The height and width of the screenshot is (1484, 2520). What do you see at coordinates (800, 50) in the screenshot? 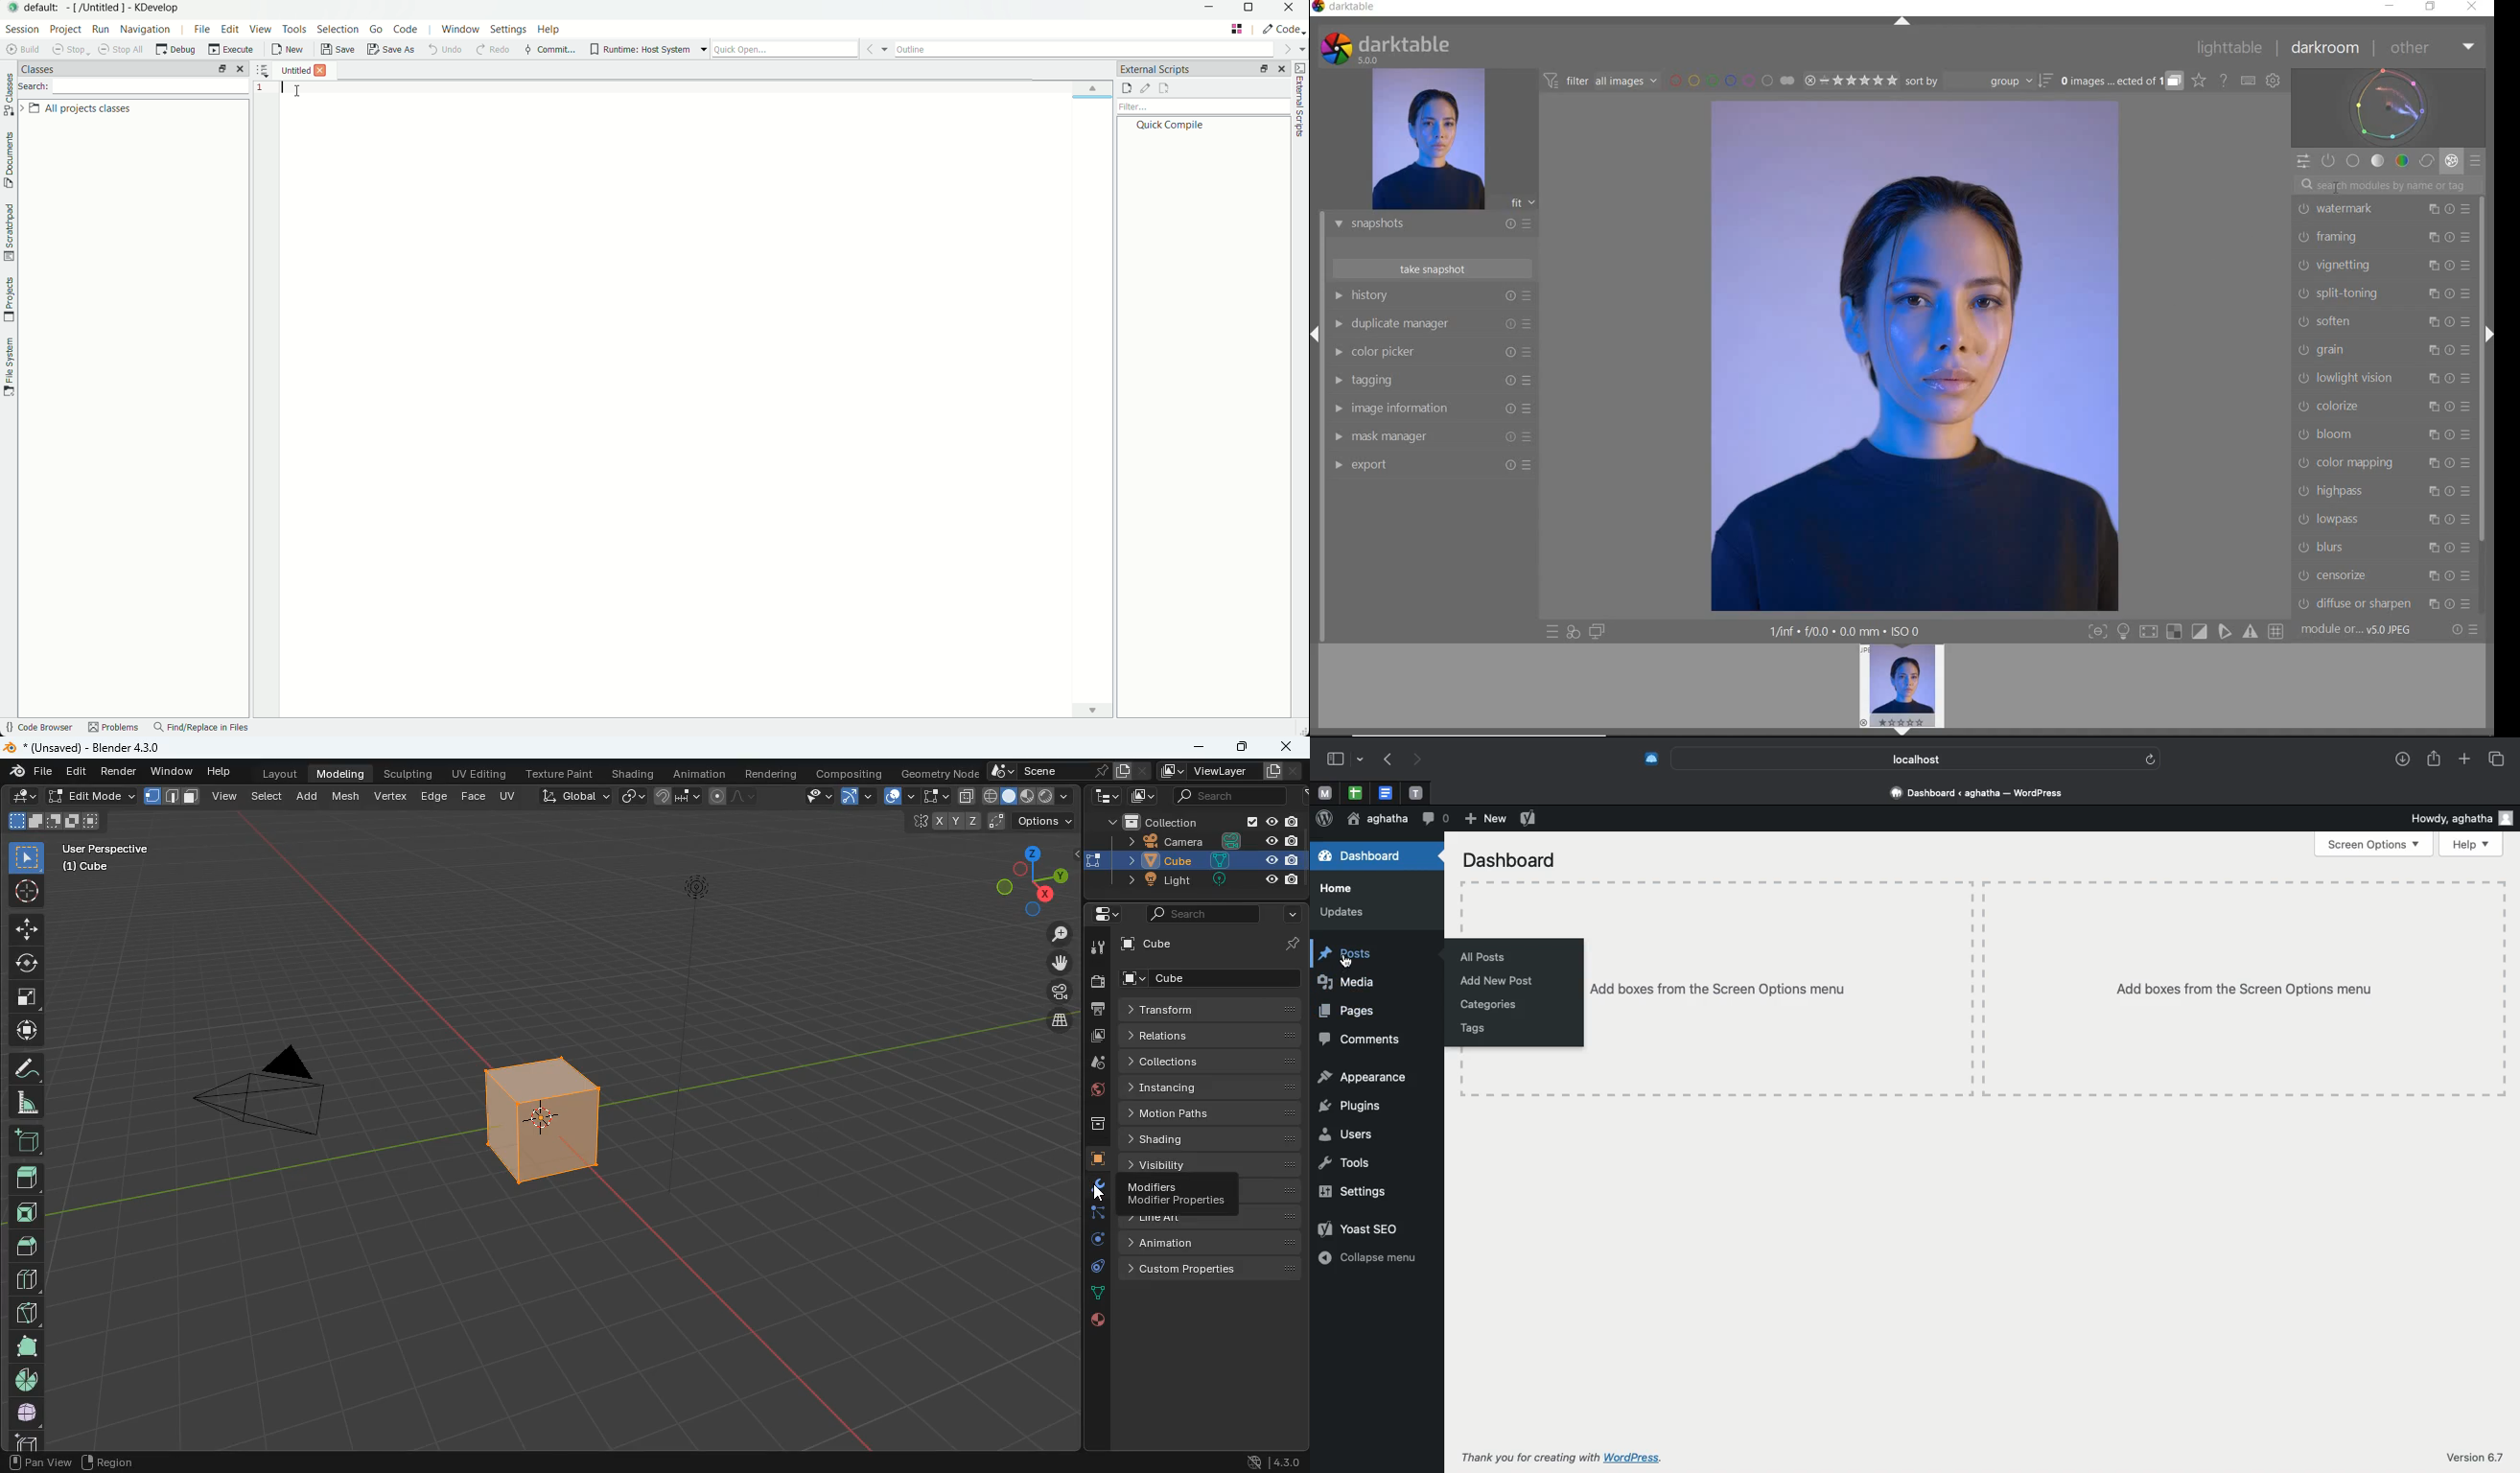
I see `quick open` at bounding box center [800, 50].